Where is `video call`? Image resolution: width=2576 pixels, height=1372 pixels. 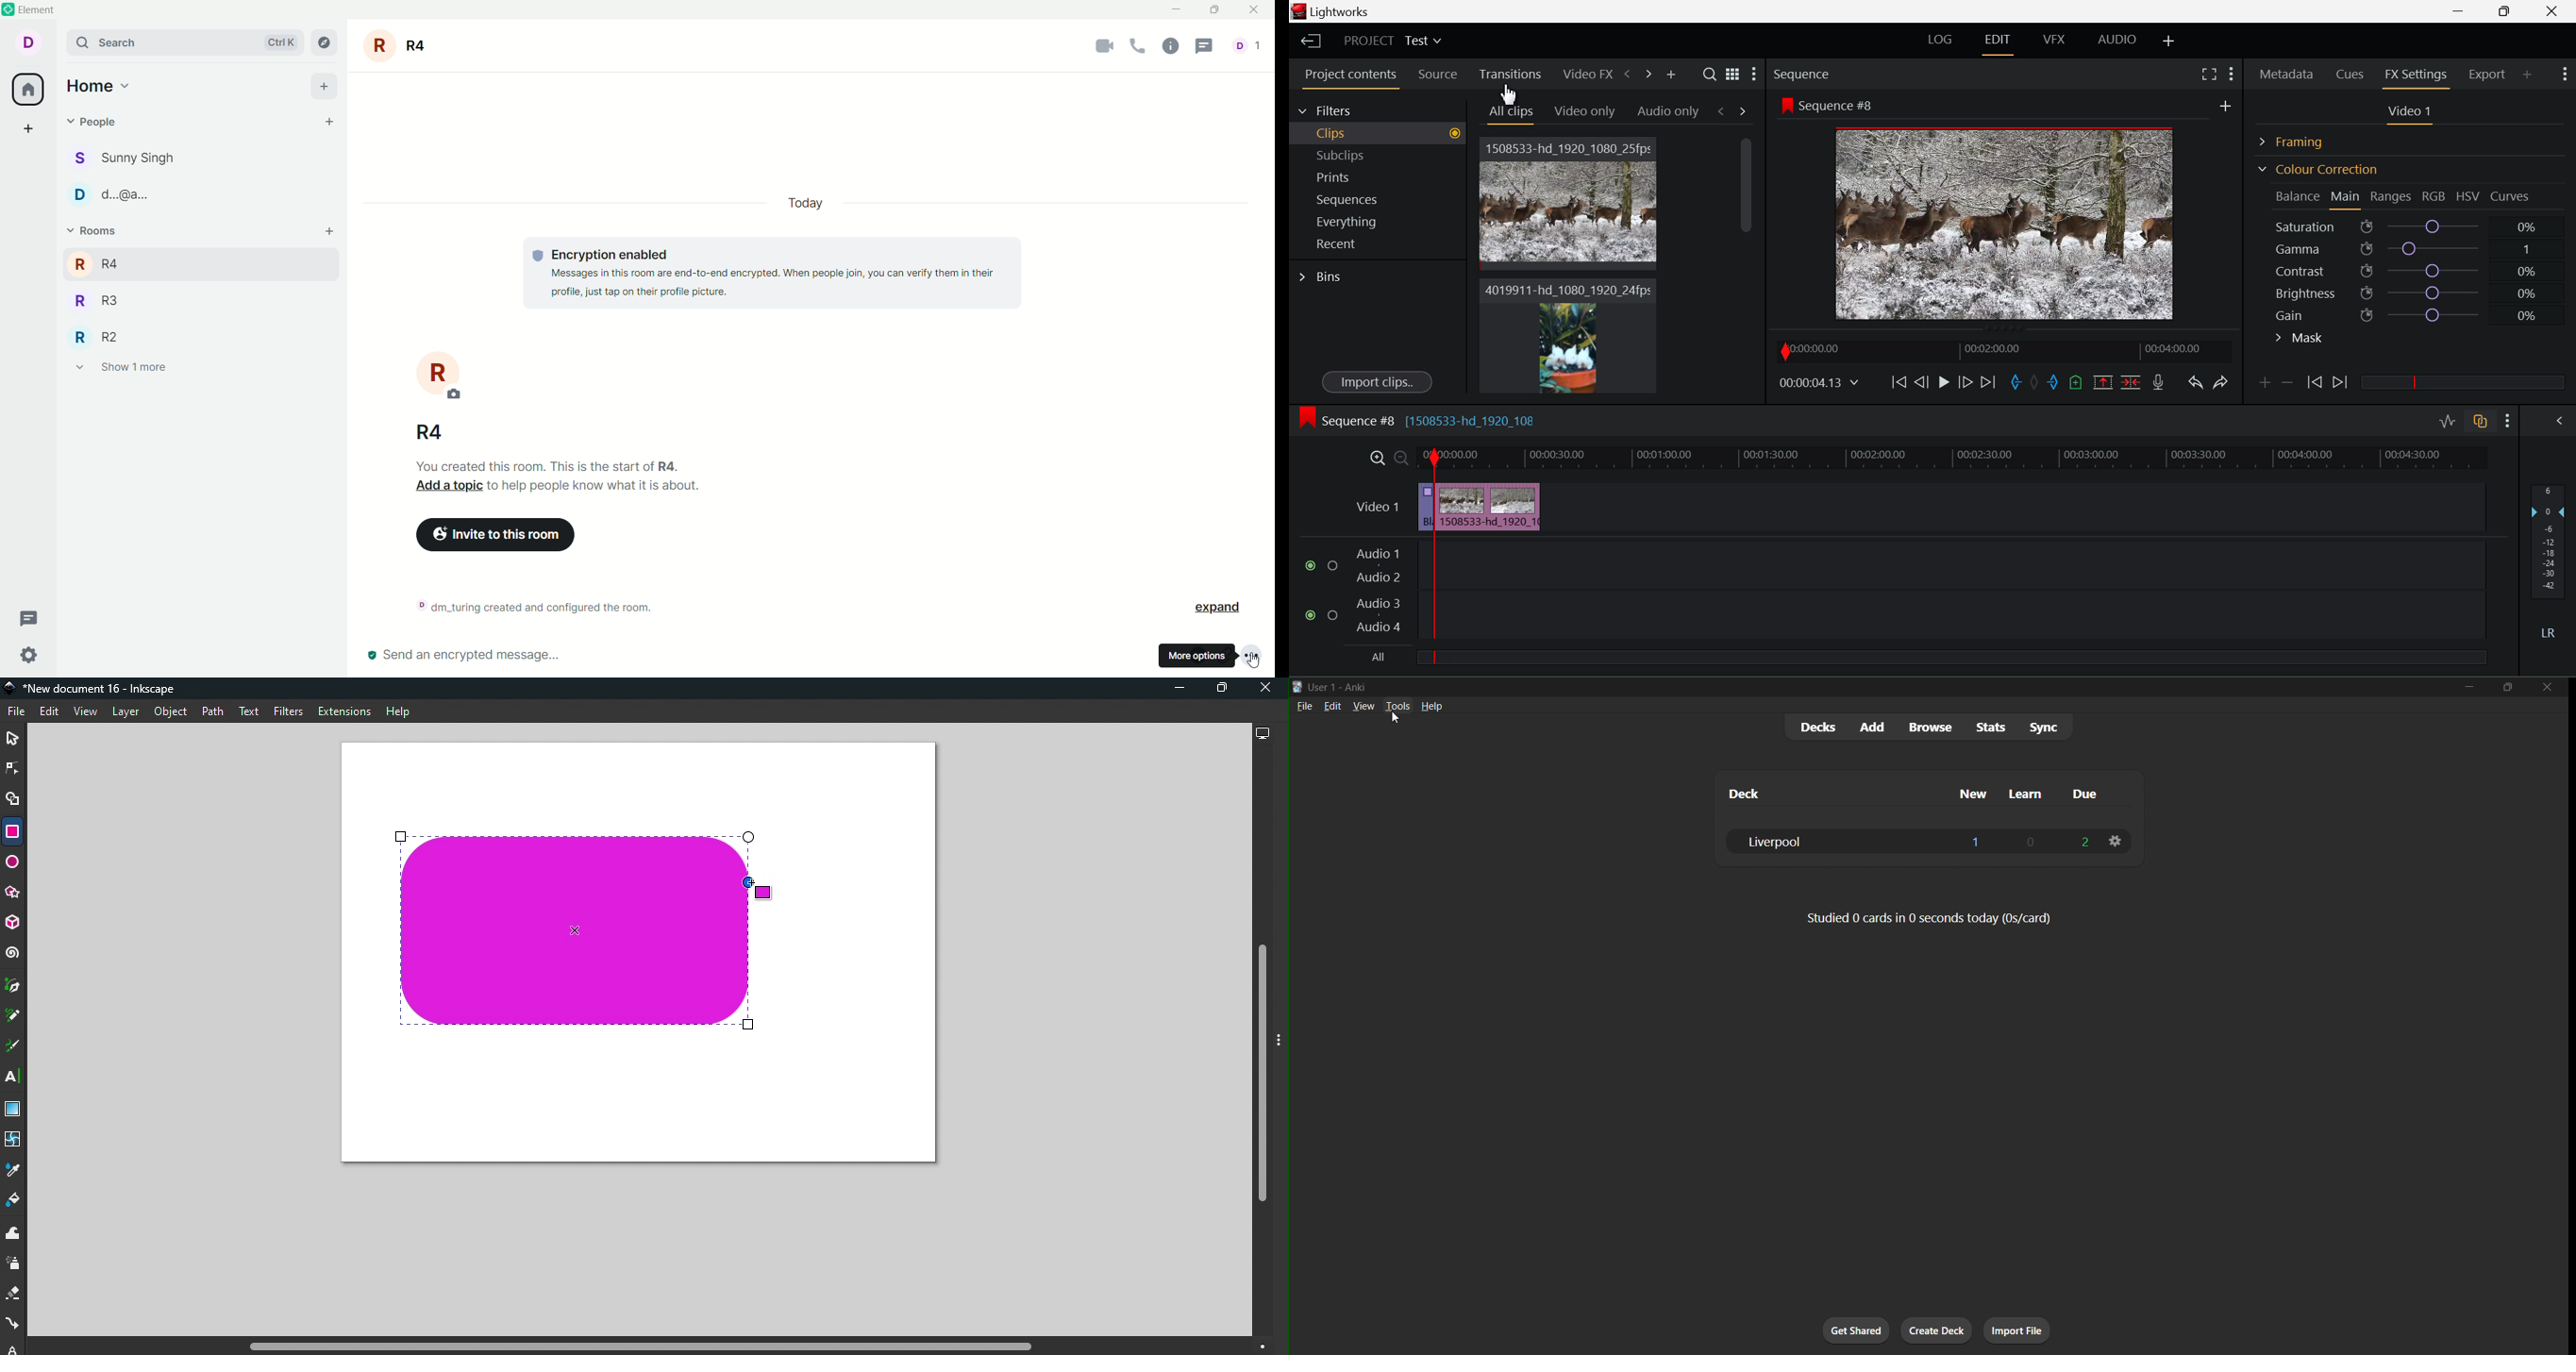 video call is located at coordinates (1095, 49).